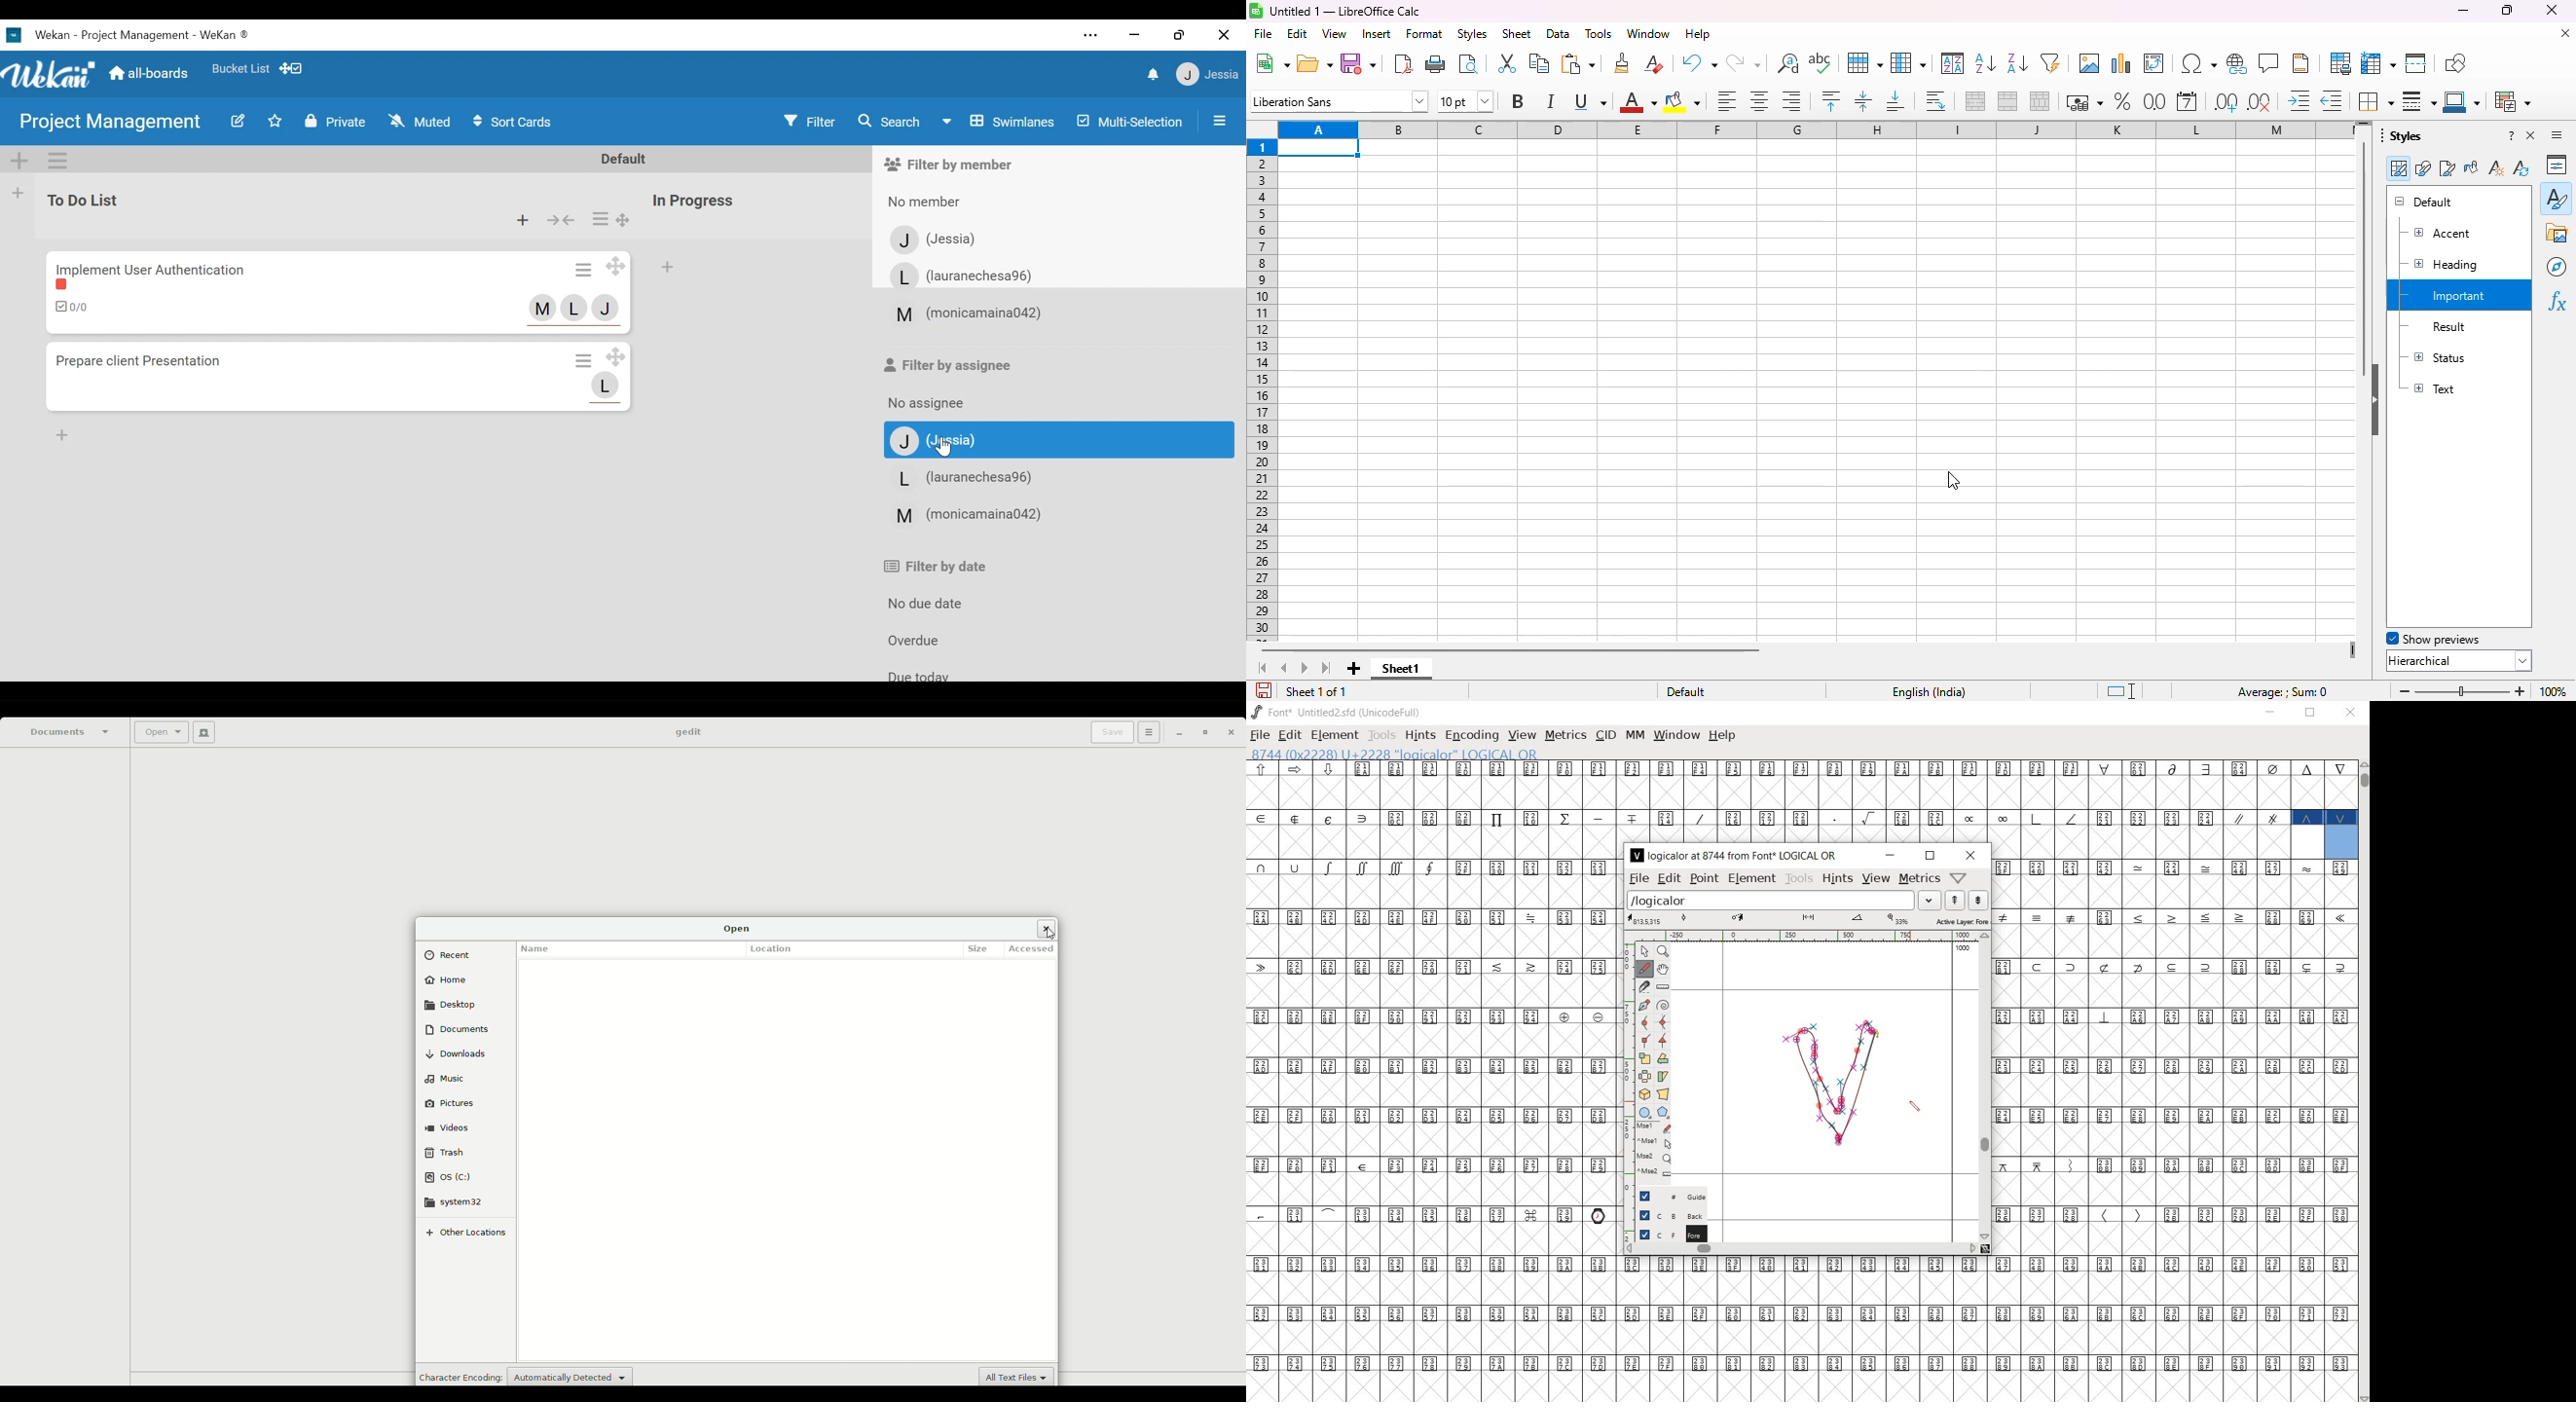  I want to click on No due date, so click(937, 601).